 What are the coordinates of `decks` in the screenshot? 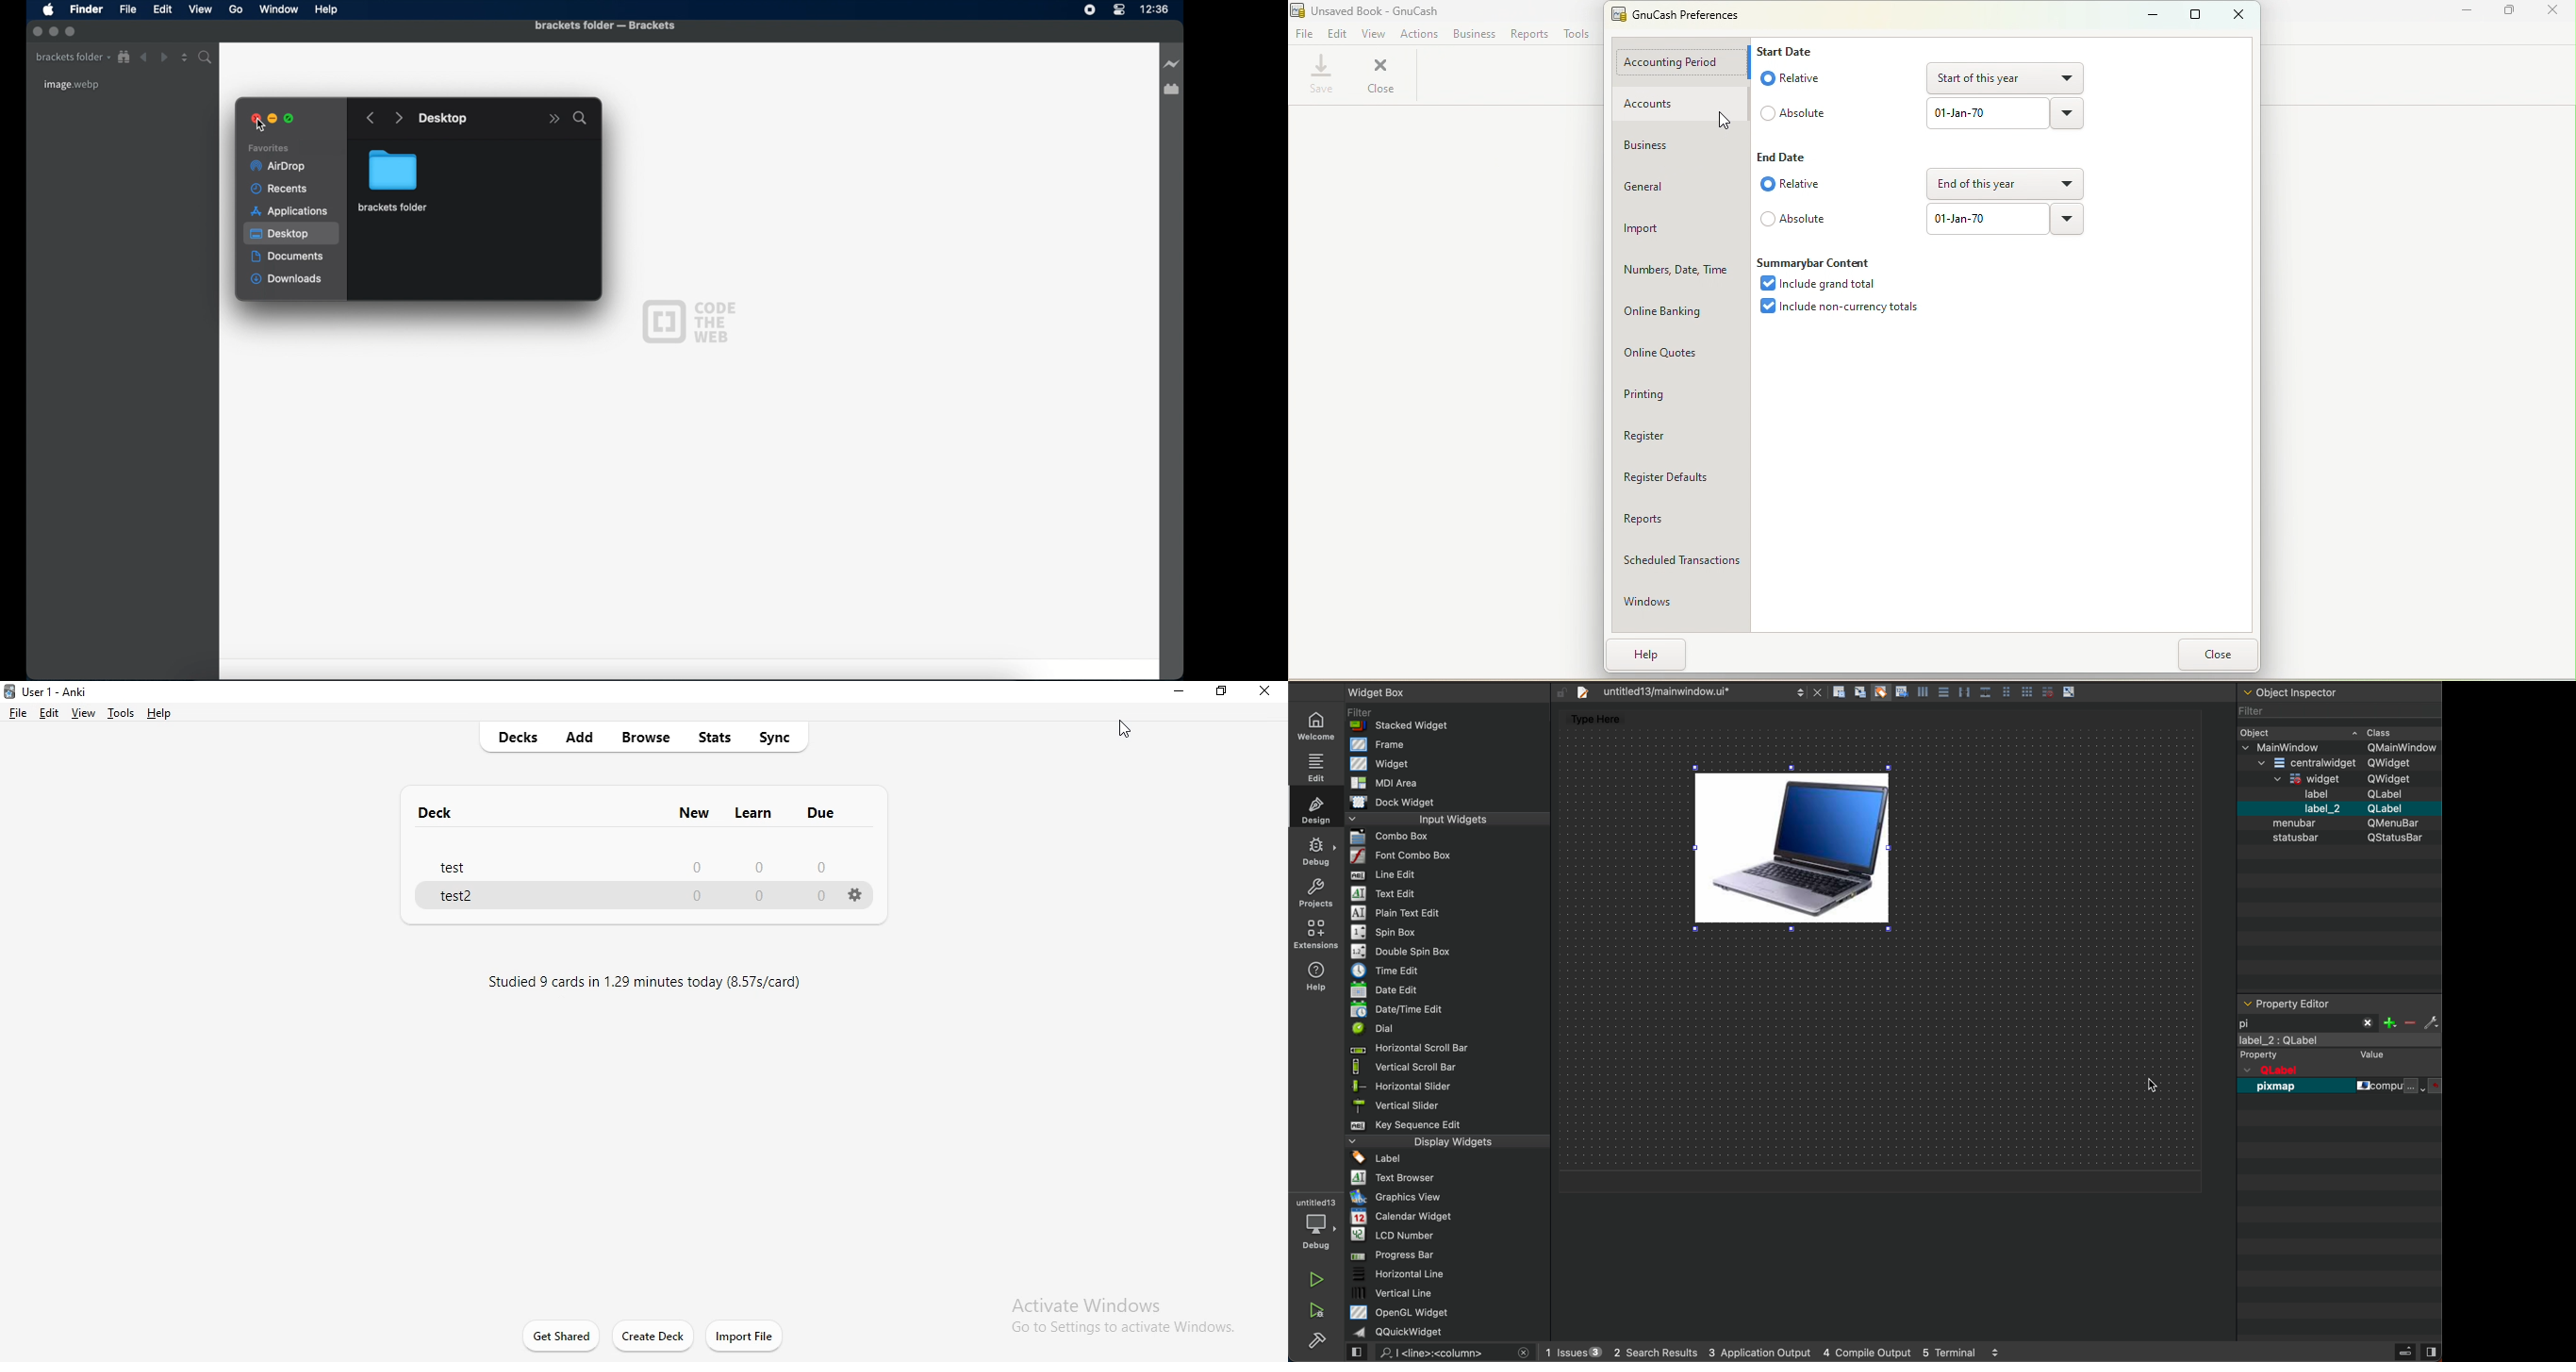 It's located at (516, 739).